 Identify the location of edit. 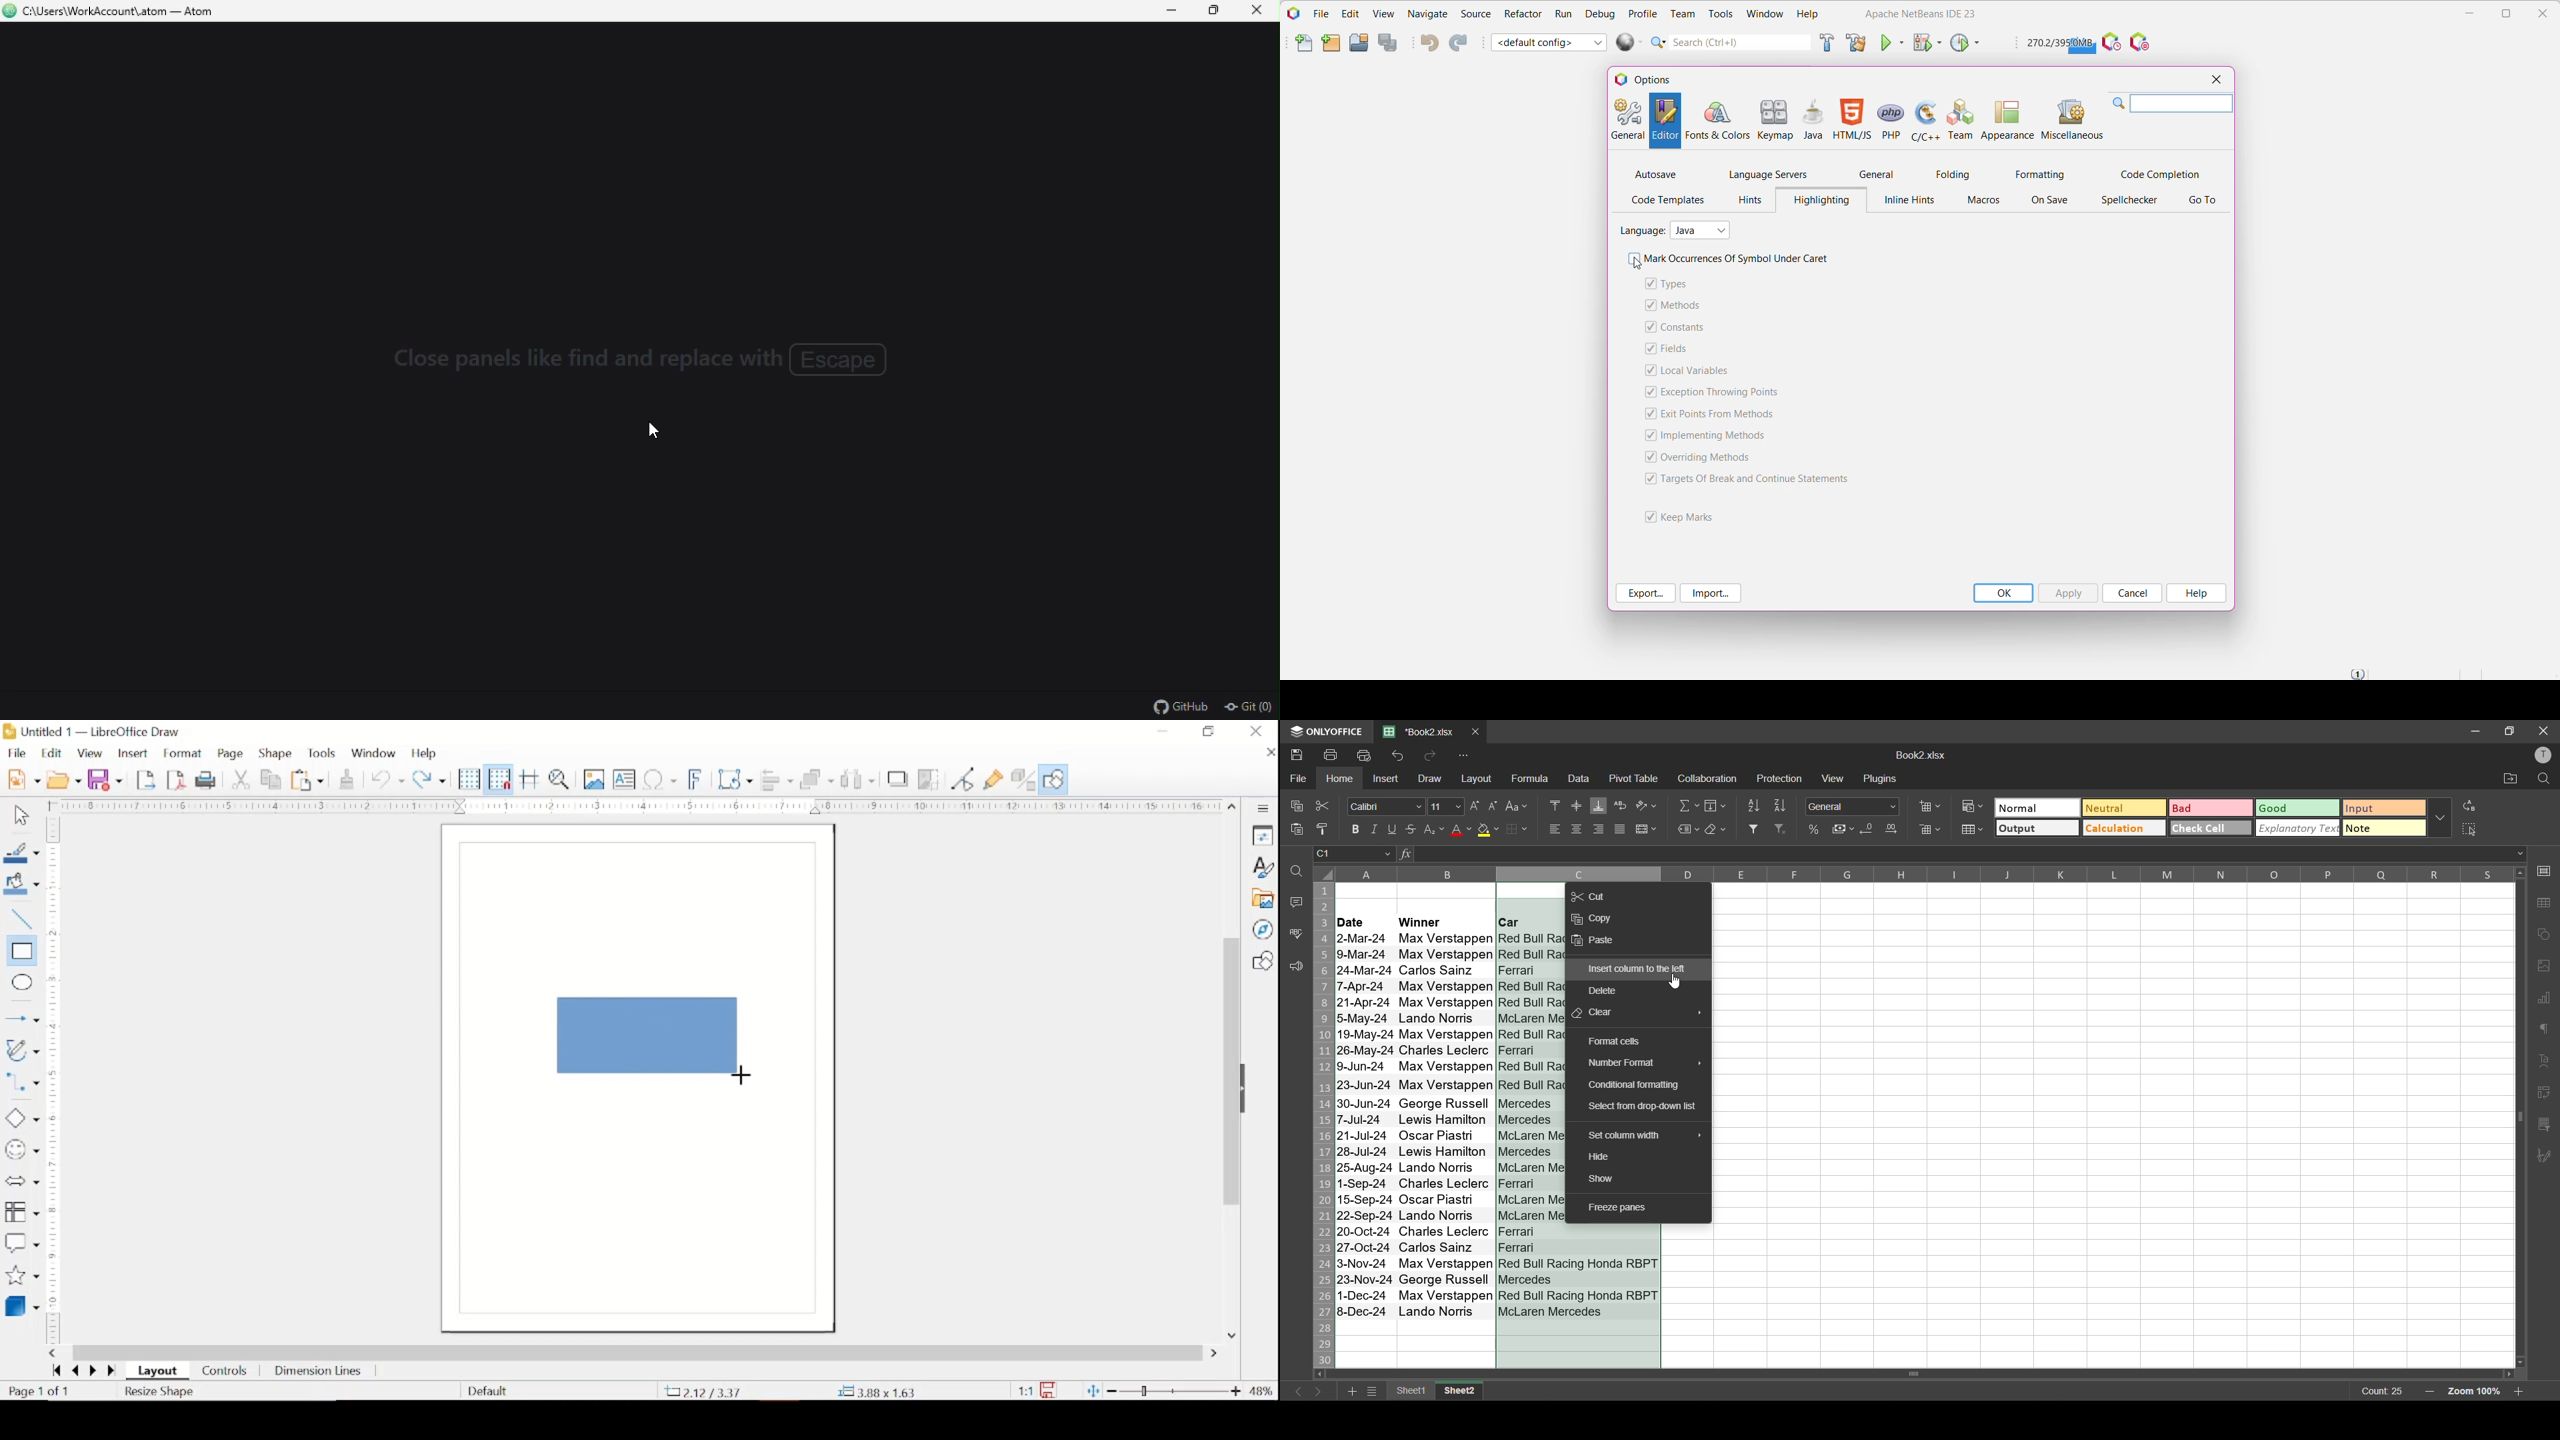
(53, 753).